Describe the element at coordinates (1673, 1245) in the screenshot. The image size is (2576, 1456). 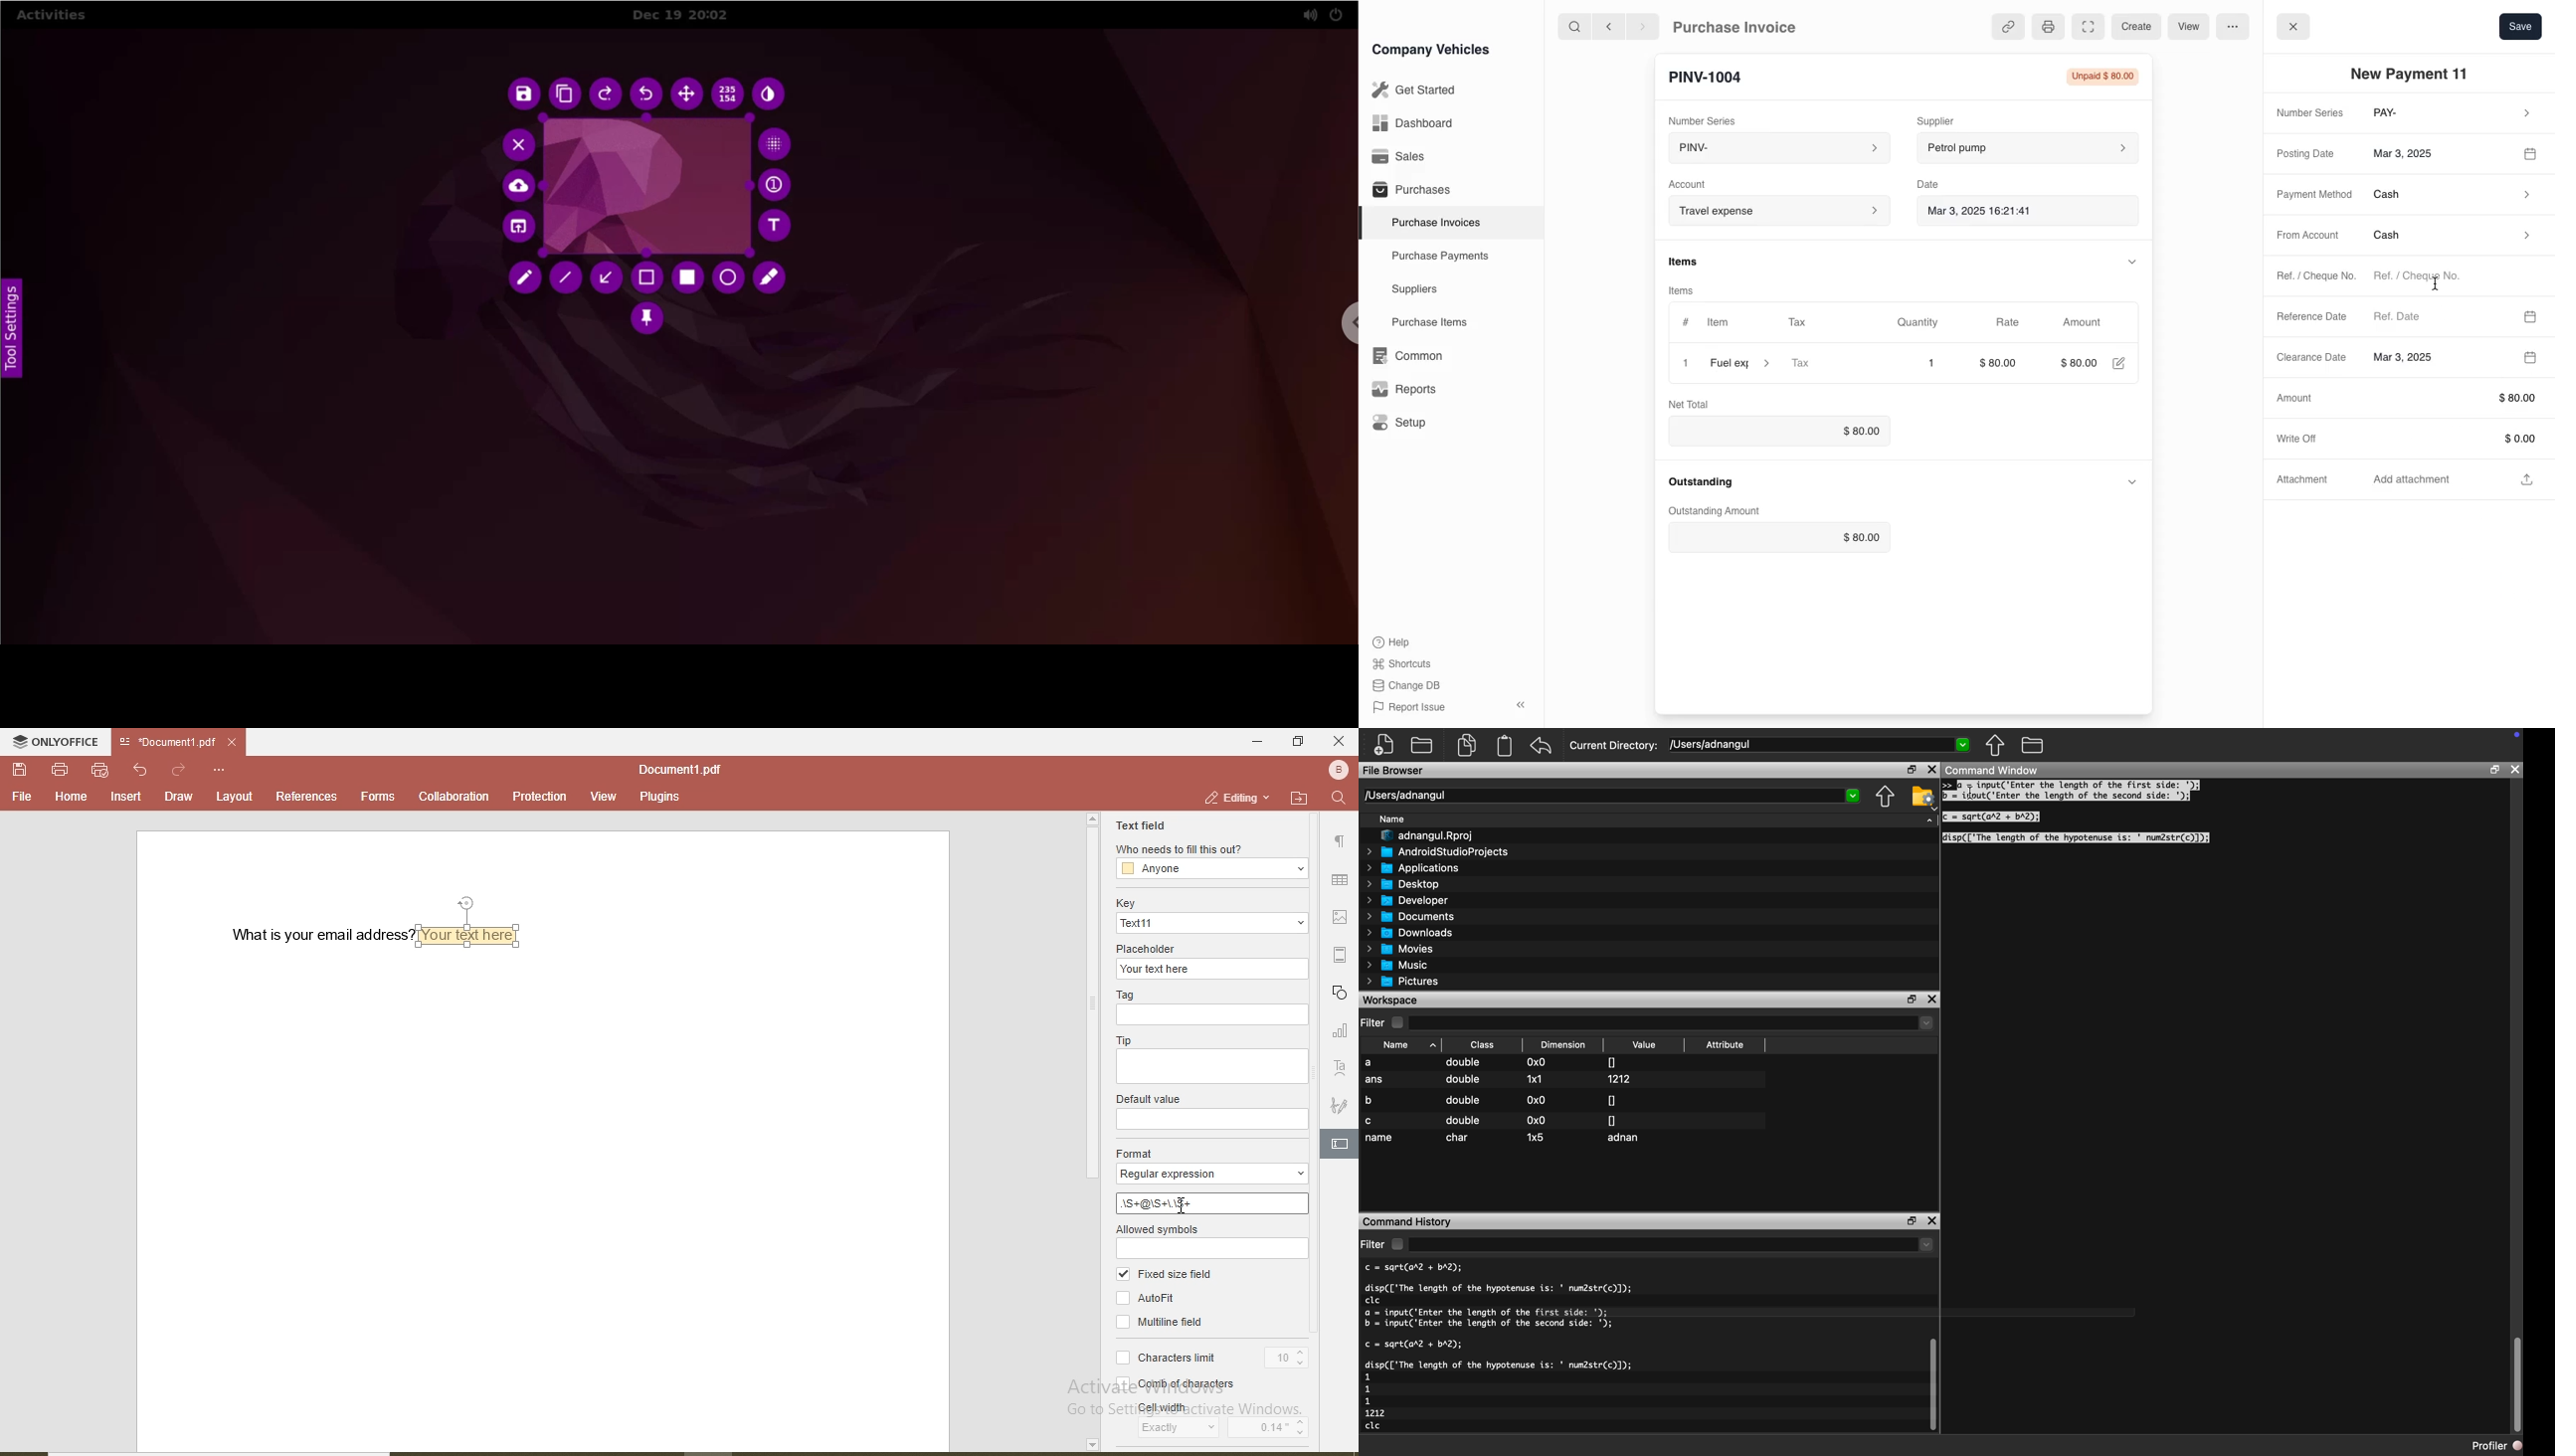
I see `dropdown` at that location.